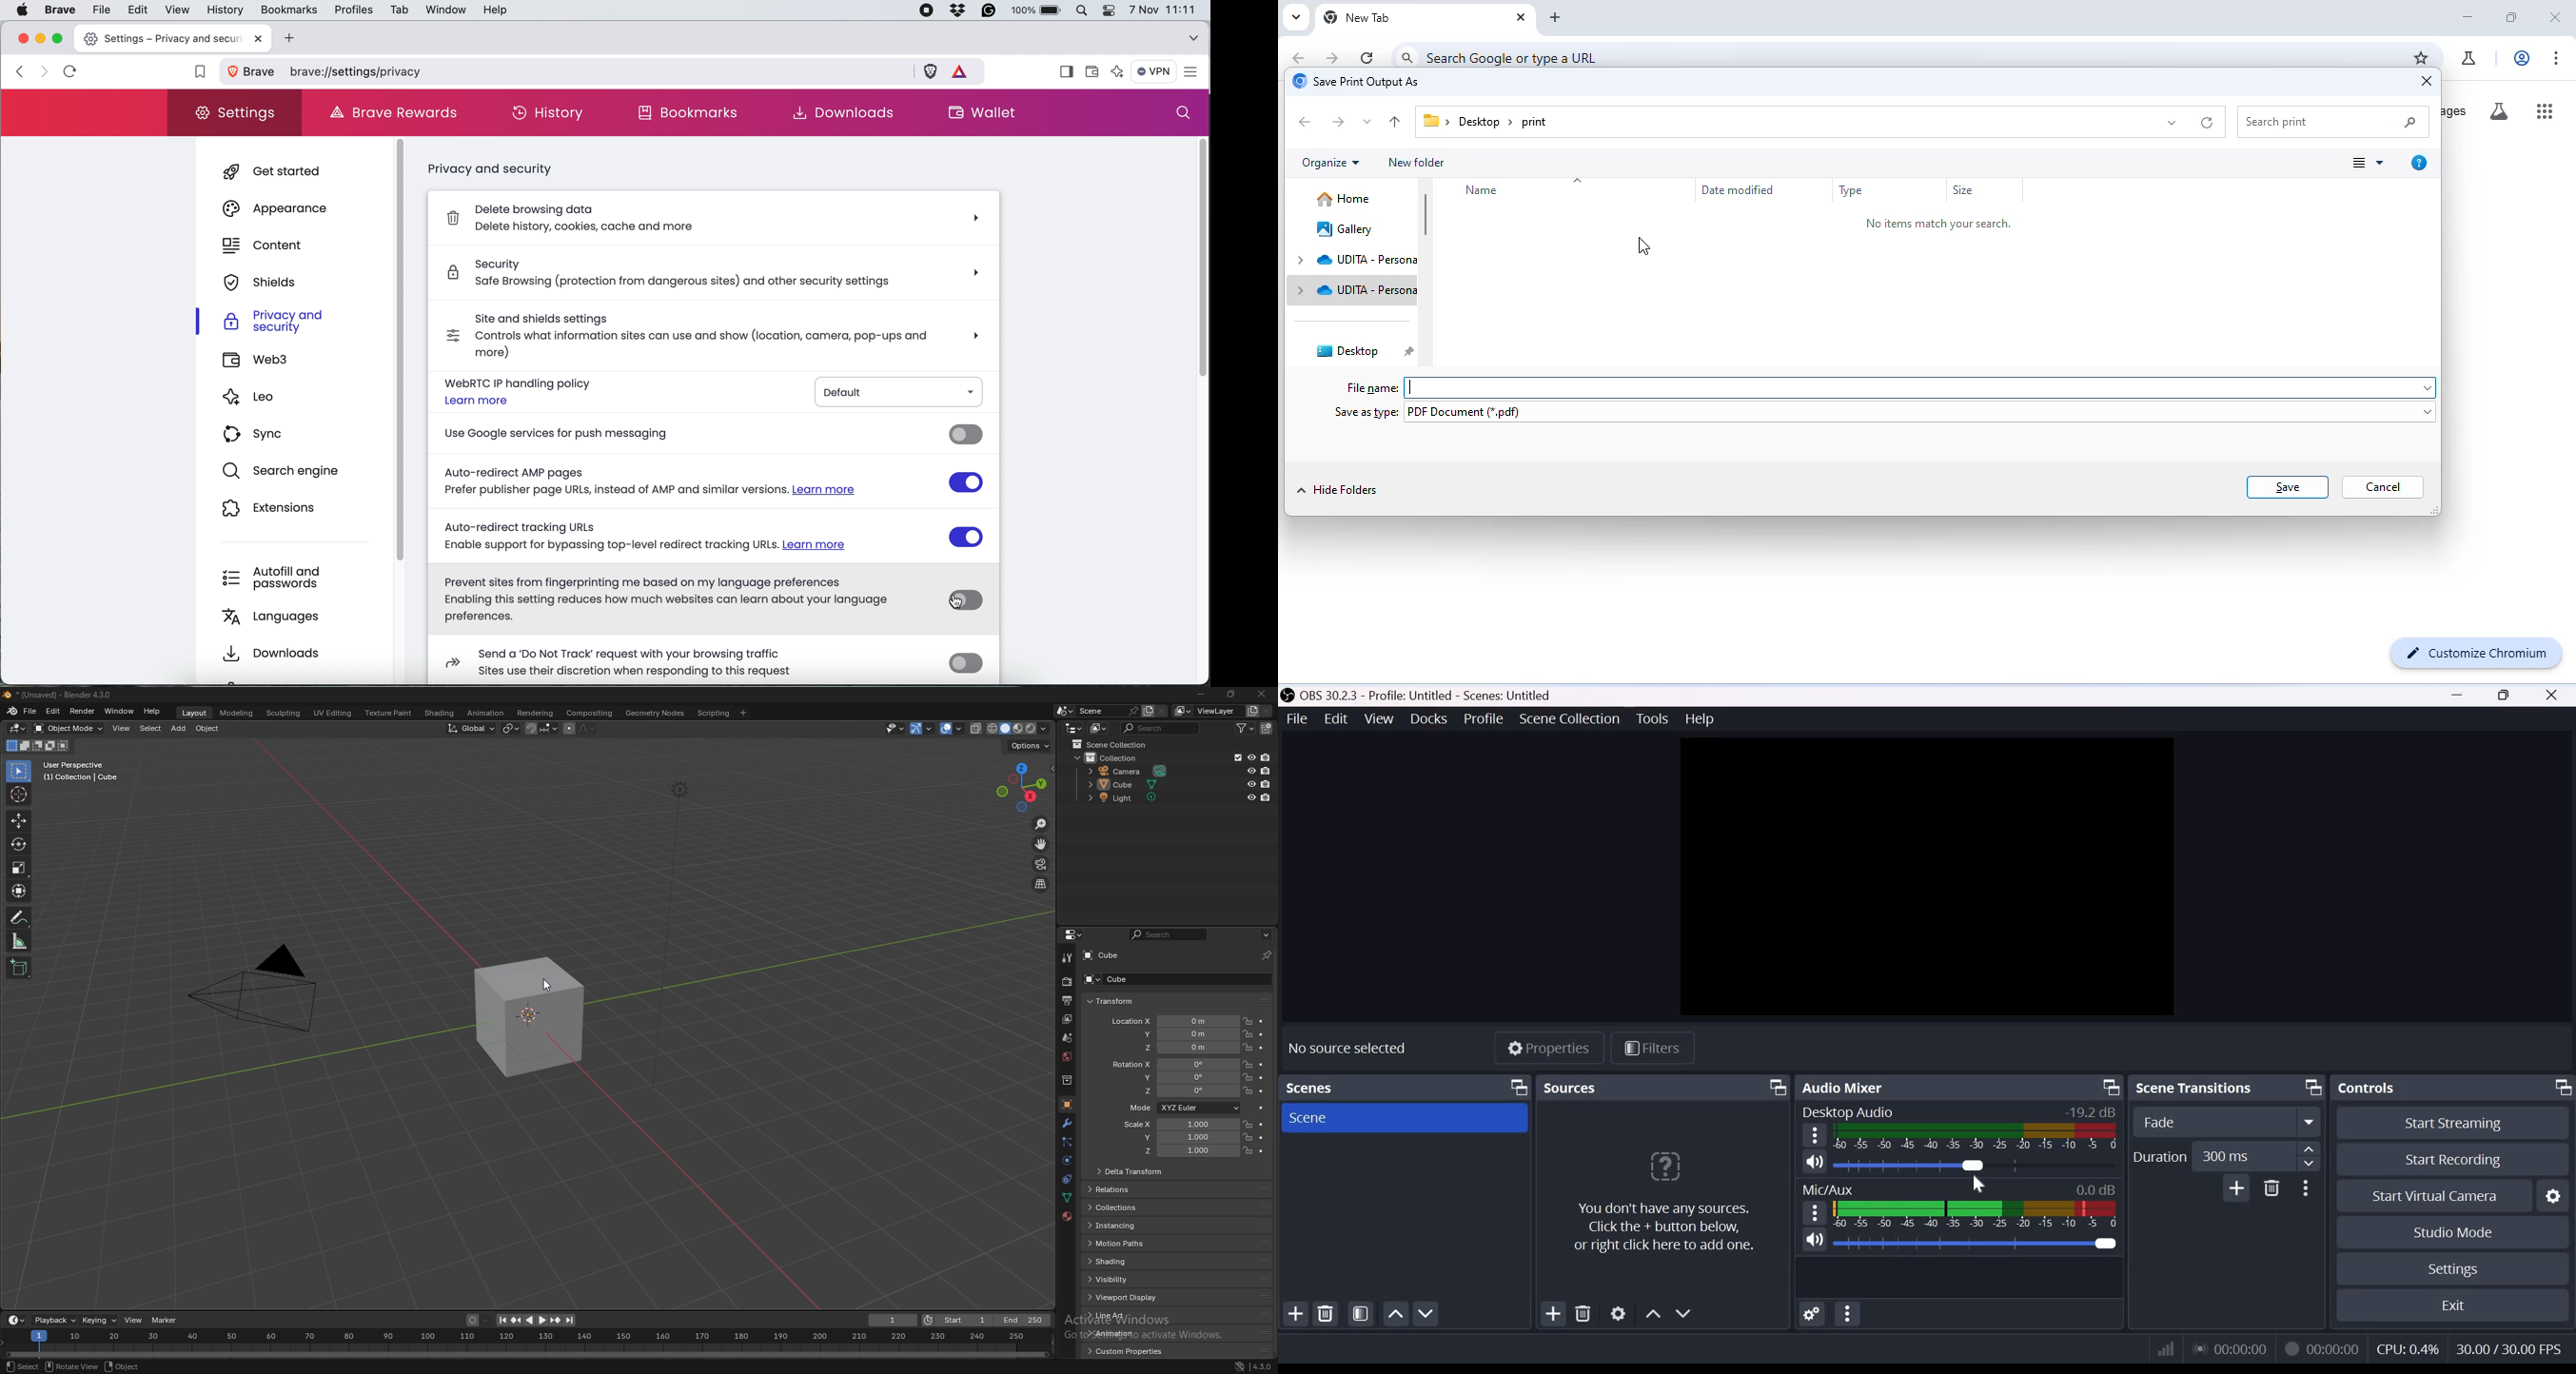 This screenshot has height=1400, width=2576. What do you see at coordinates (2452, 1160) in the screenshot?
I see `Start recording` at bounding box center [2452, 1160].